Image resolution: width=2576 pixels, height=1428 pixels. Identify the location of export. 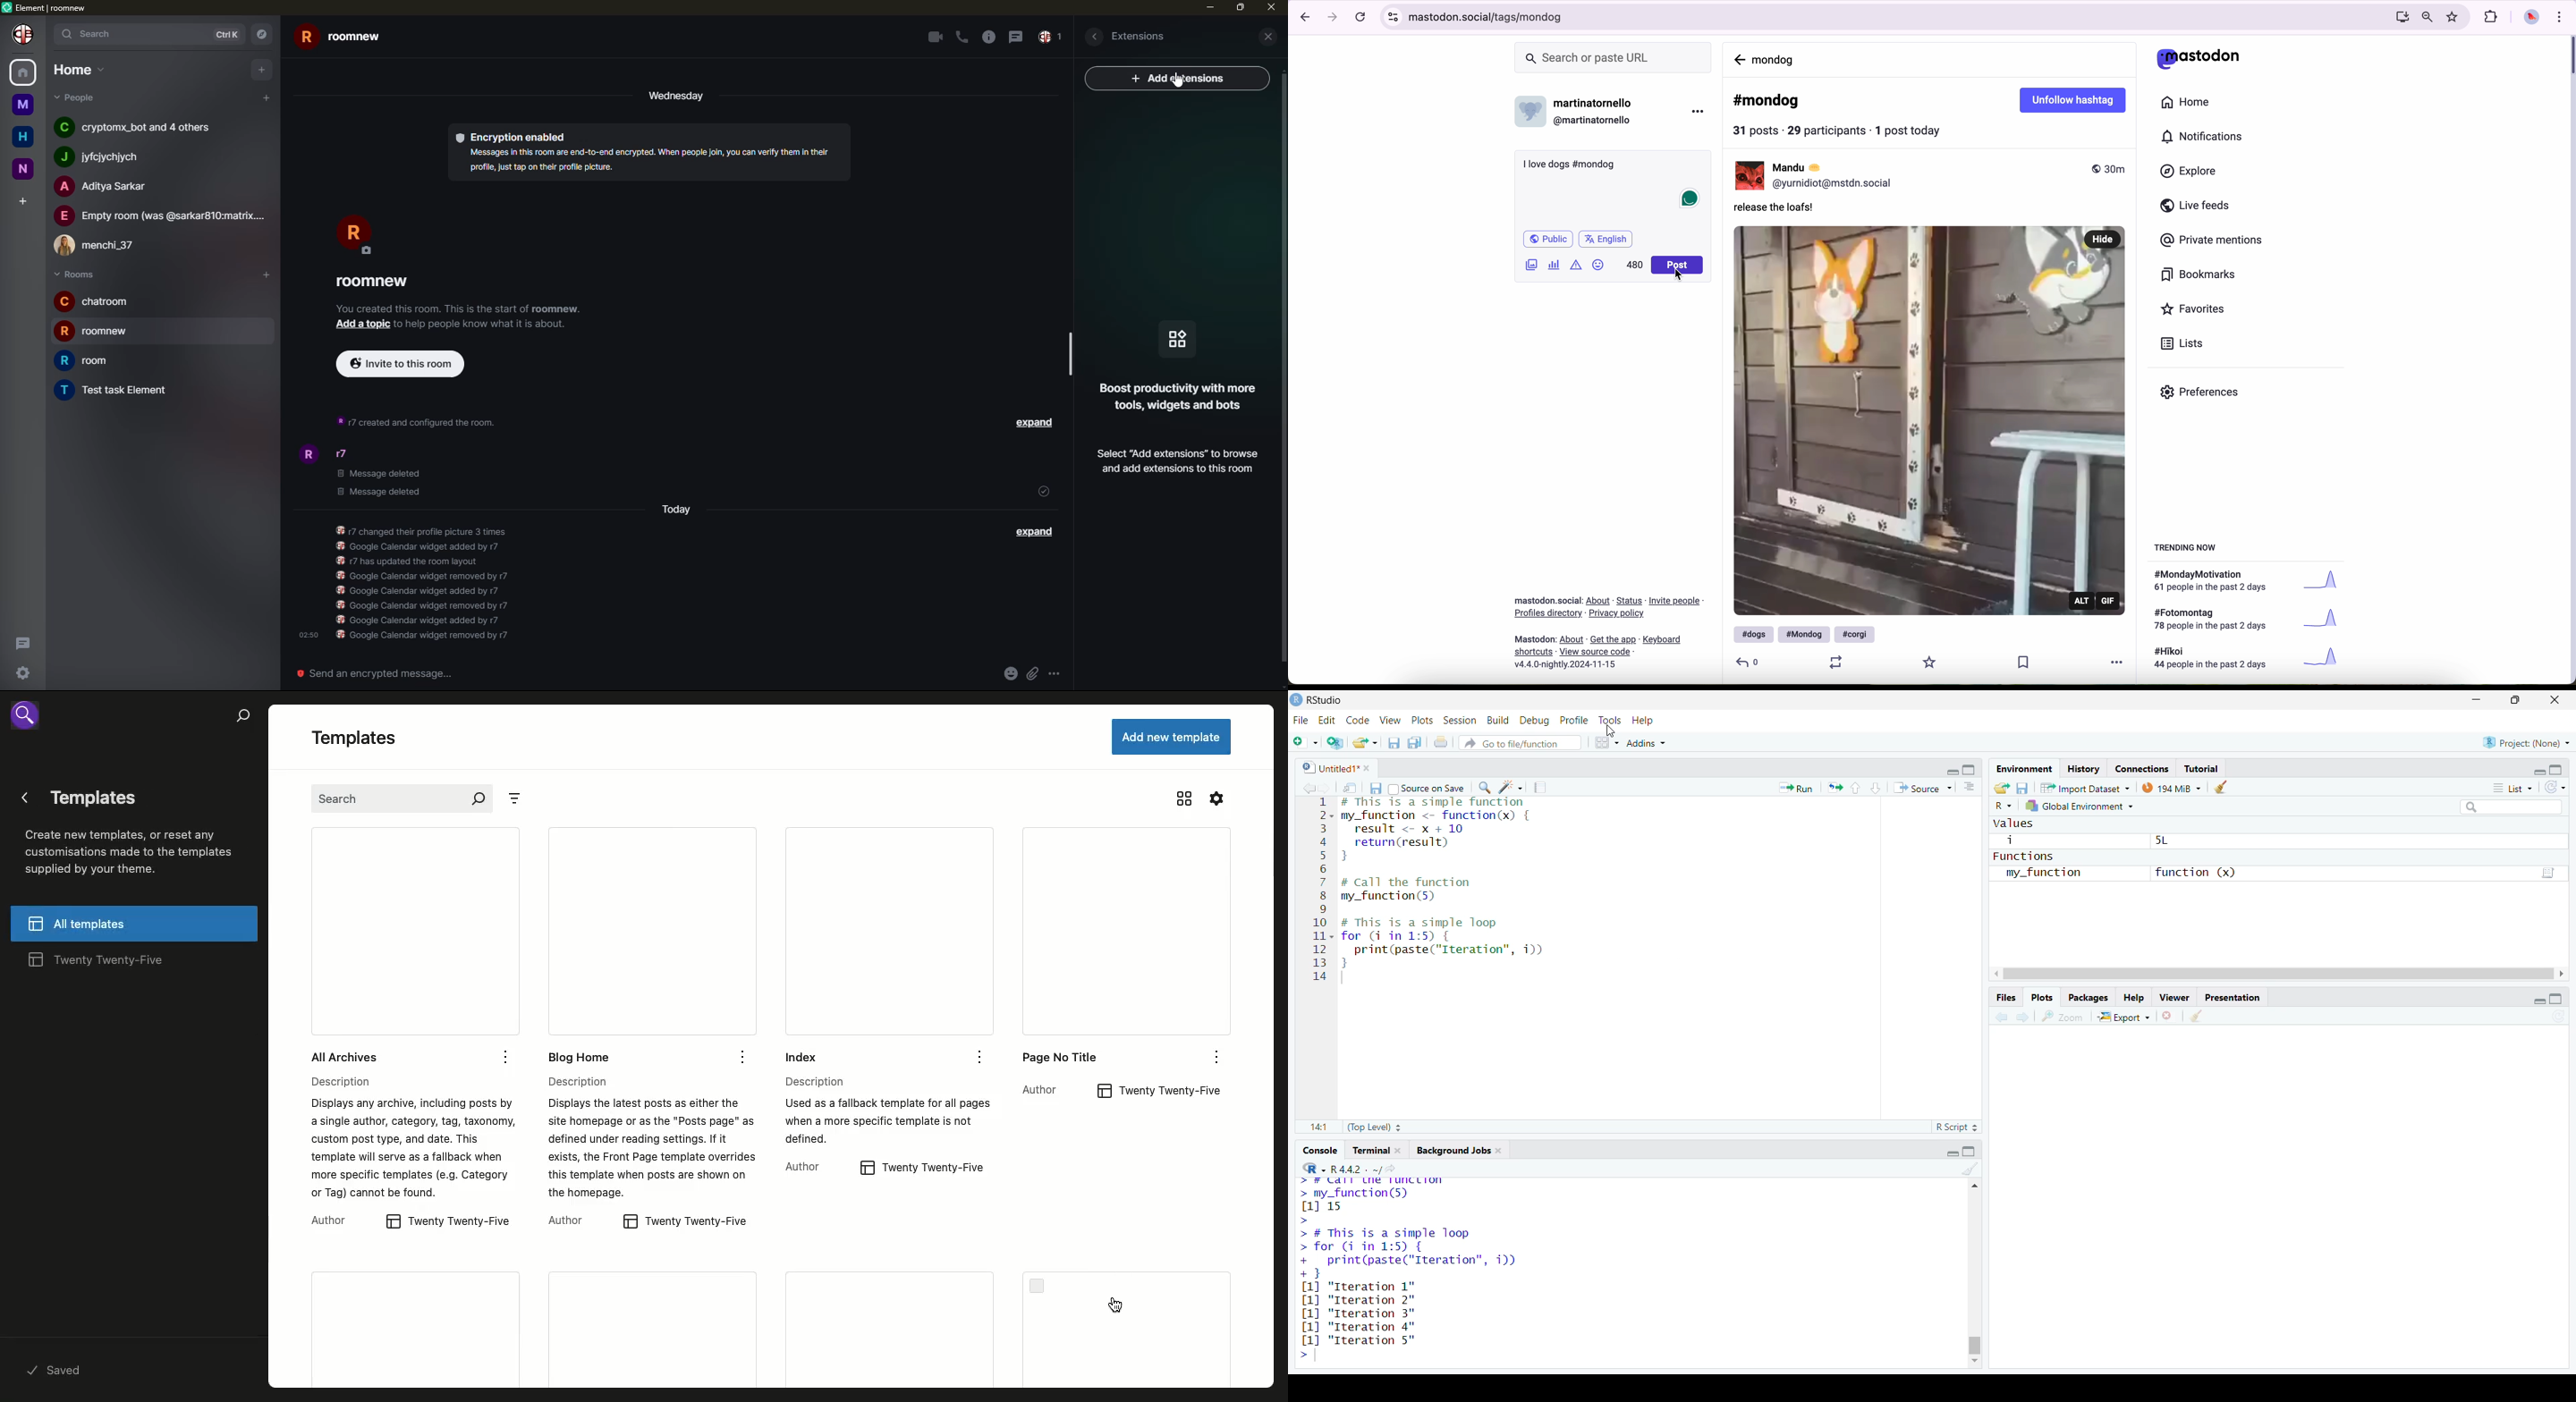
(2127, 1017).